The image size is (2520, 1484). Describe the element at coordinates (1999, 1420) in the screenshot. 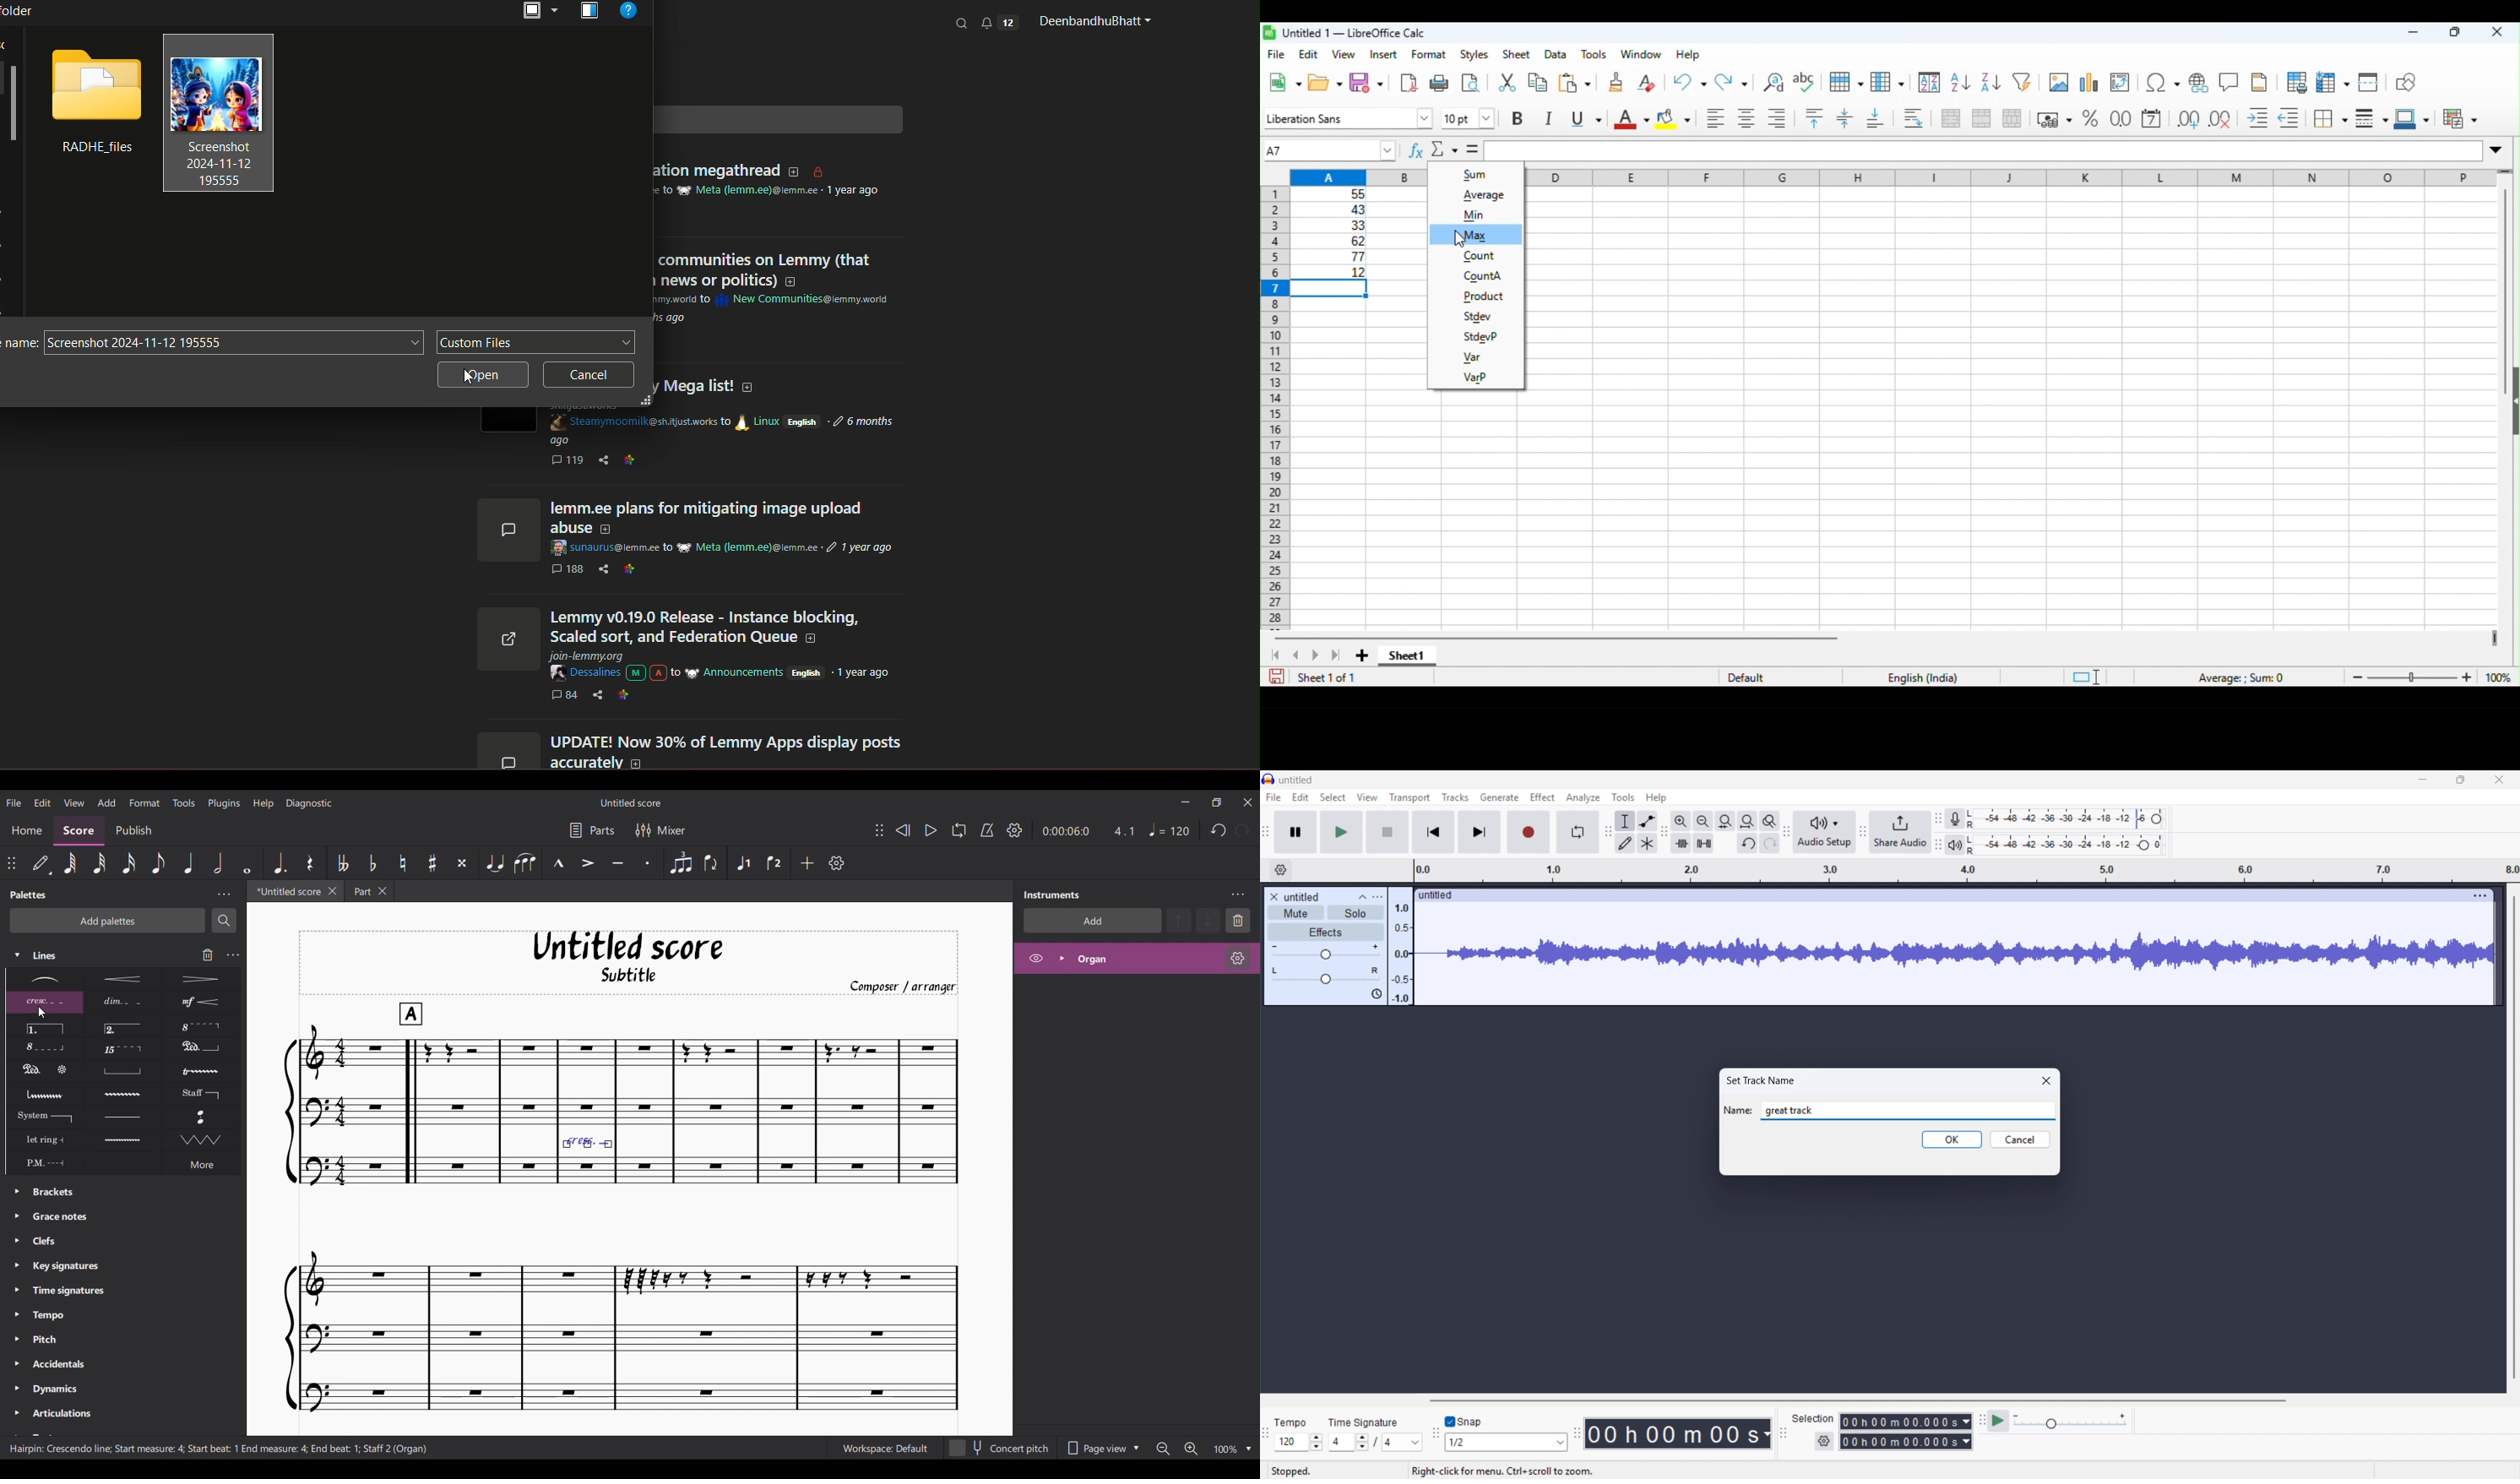

I see `Play at speed ` at that location.